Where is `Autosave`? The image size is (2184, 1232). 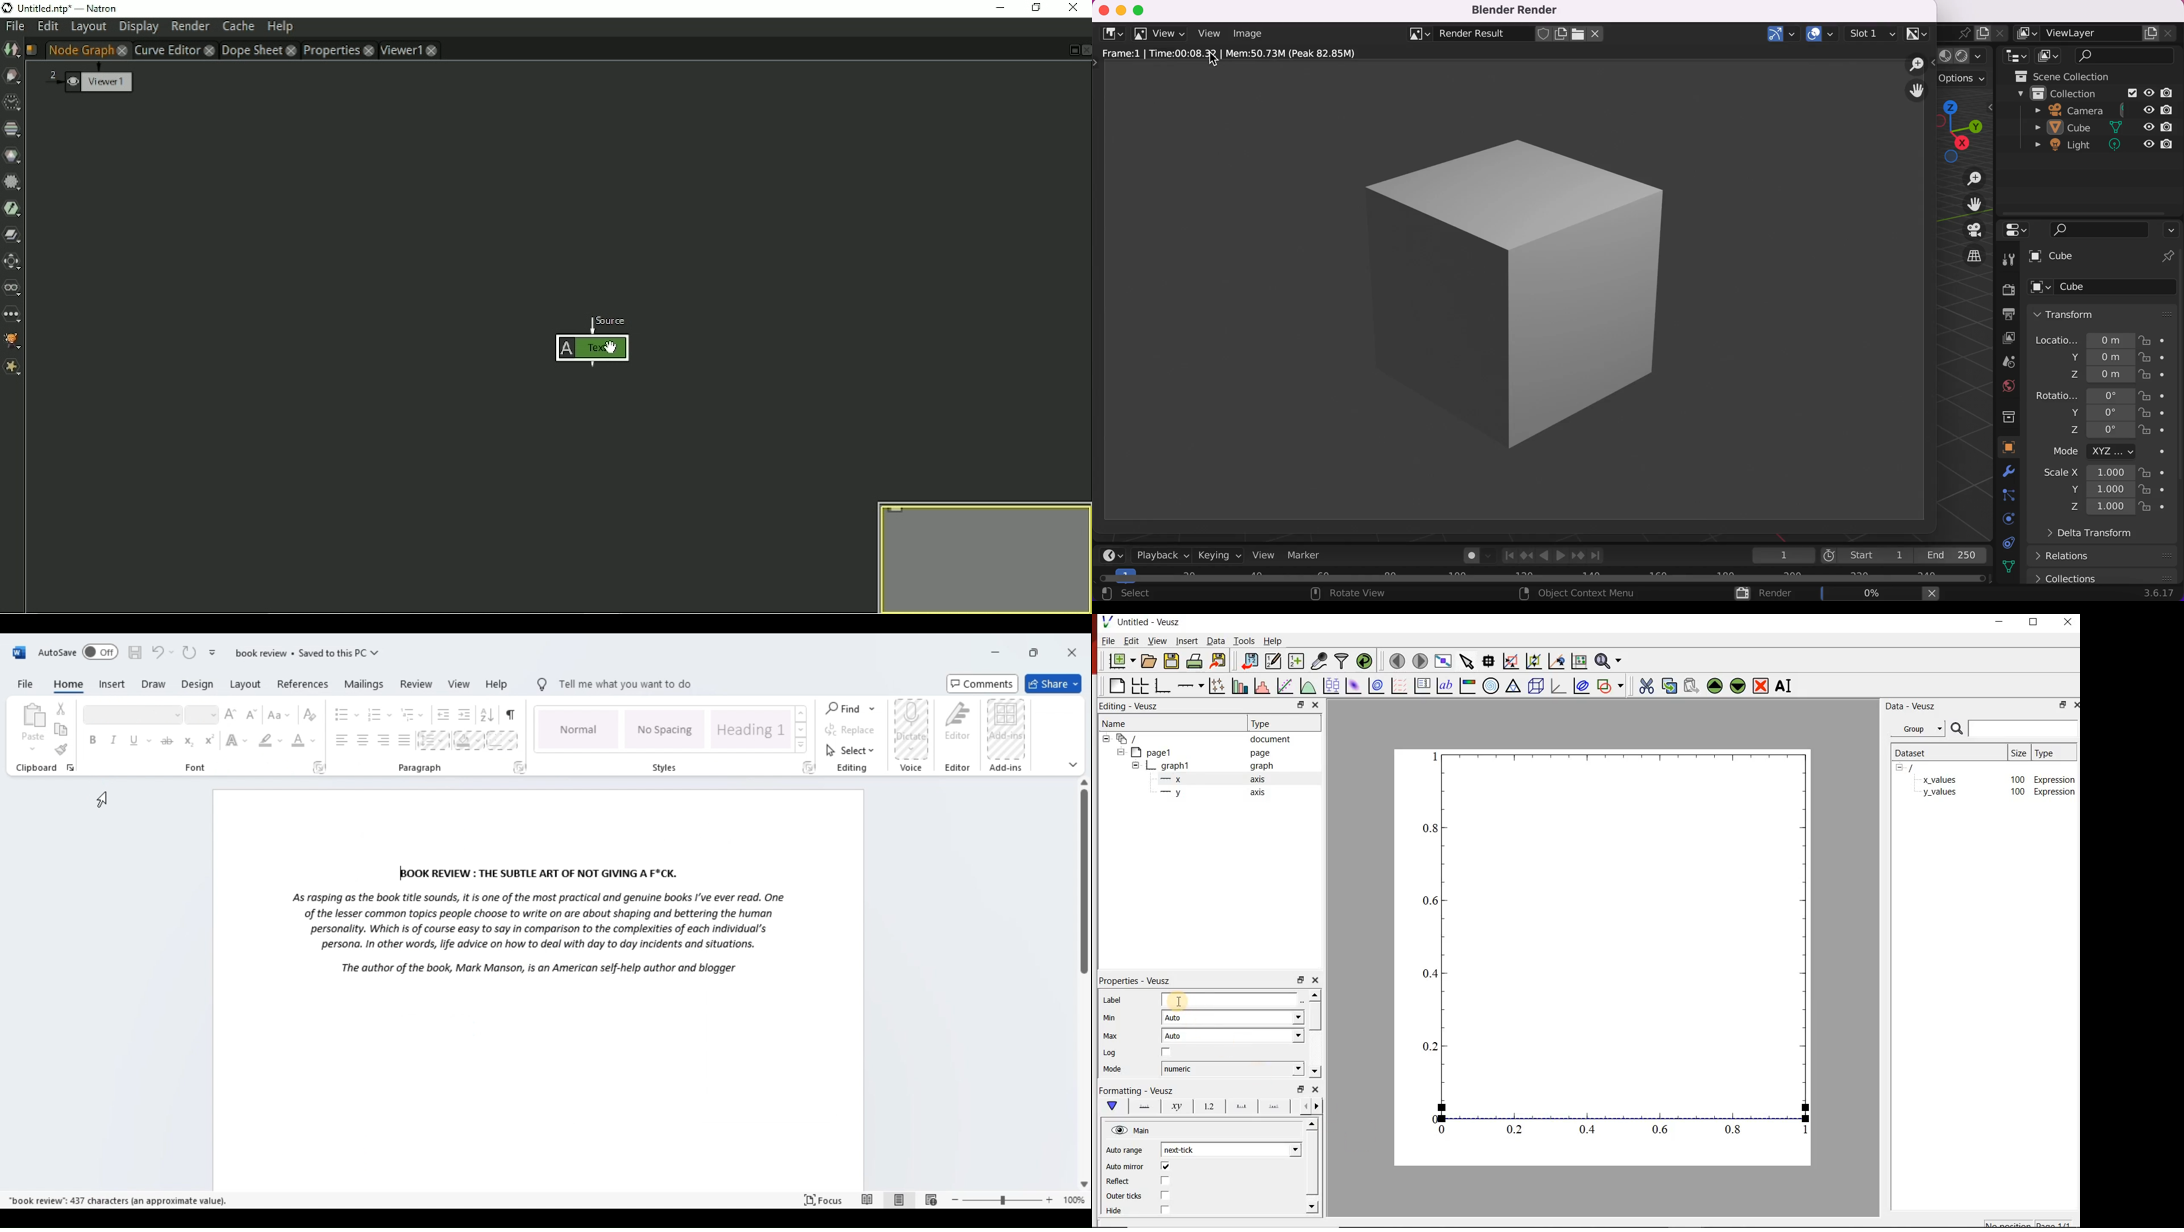
Autosave is located at coordinates (79, 652).